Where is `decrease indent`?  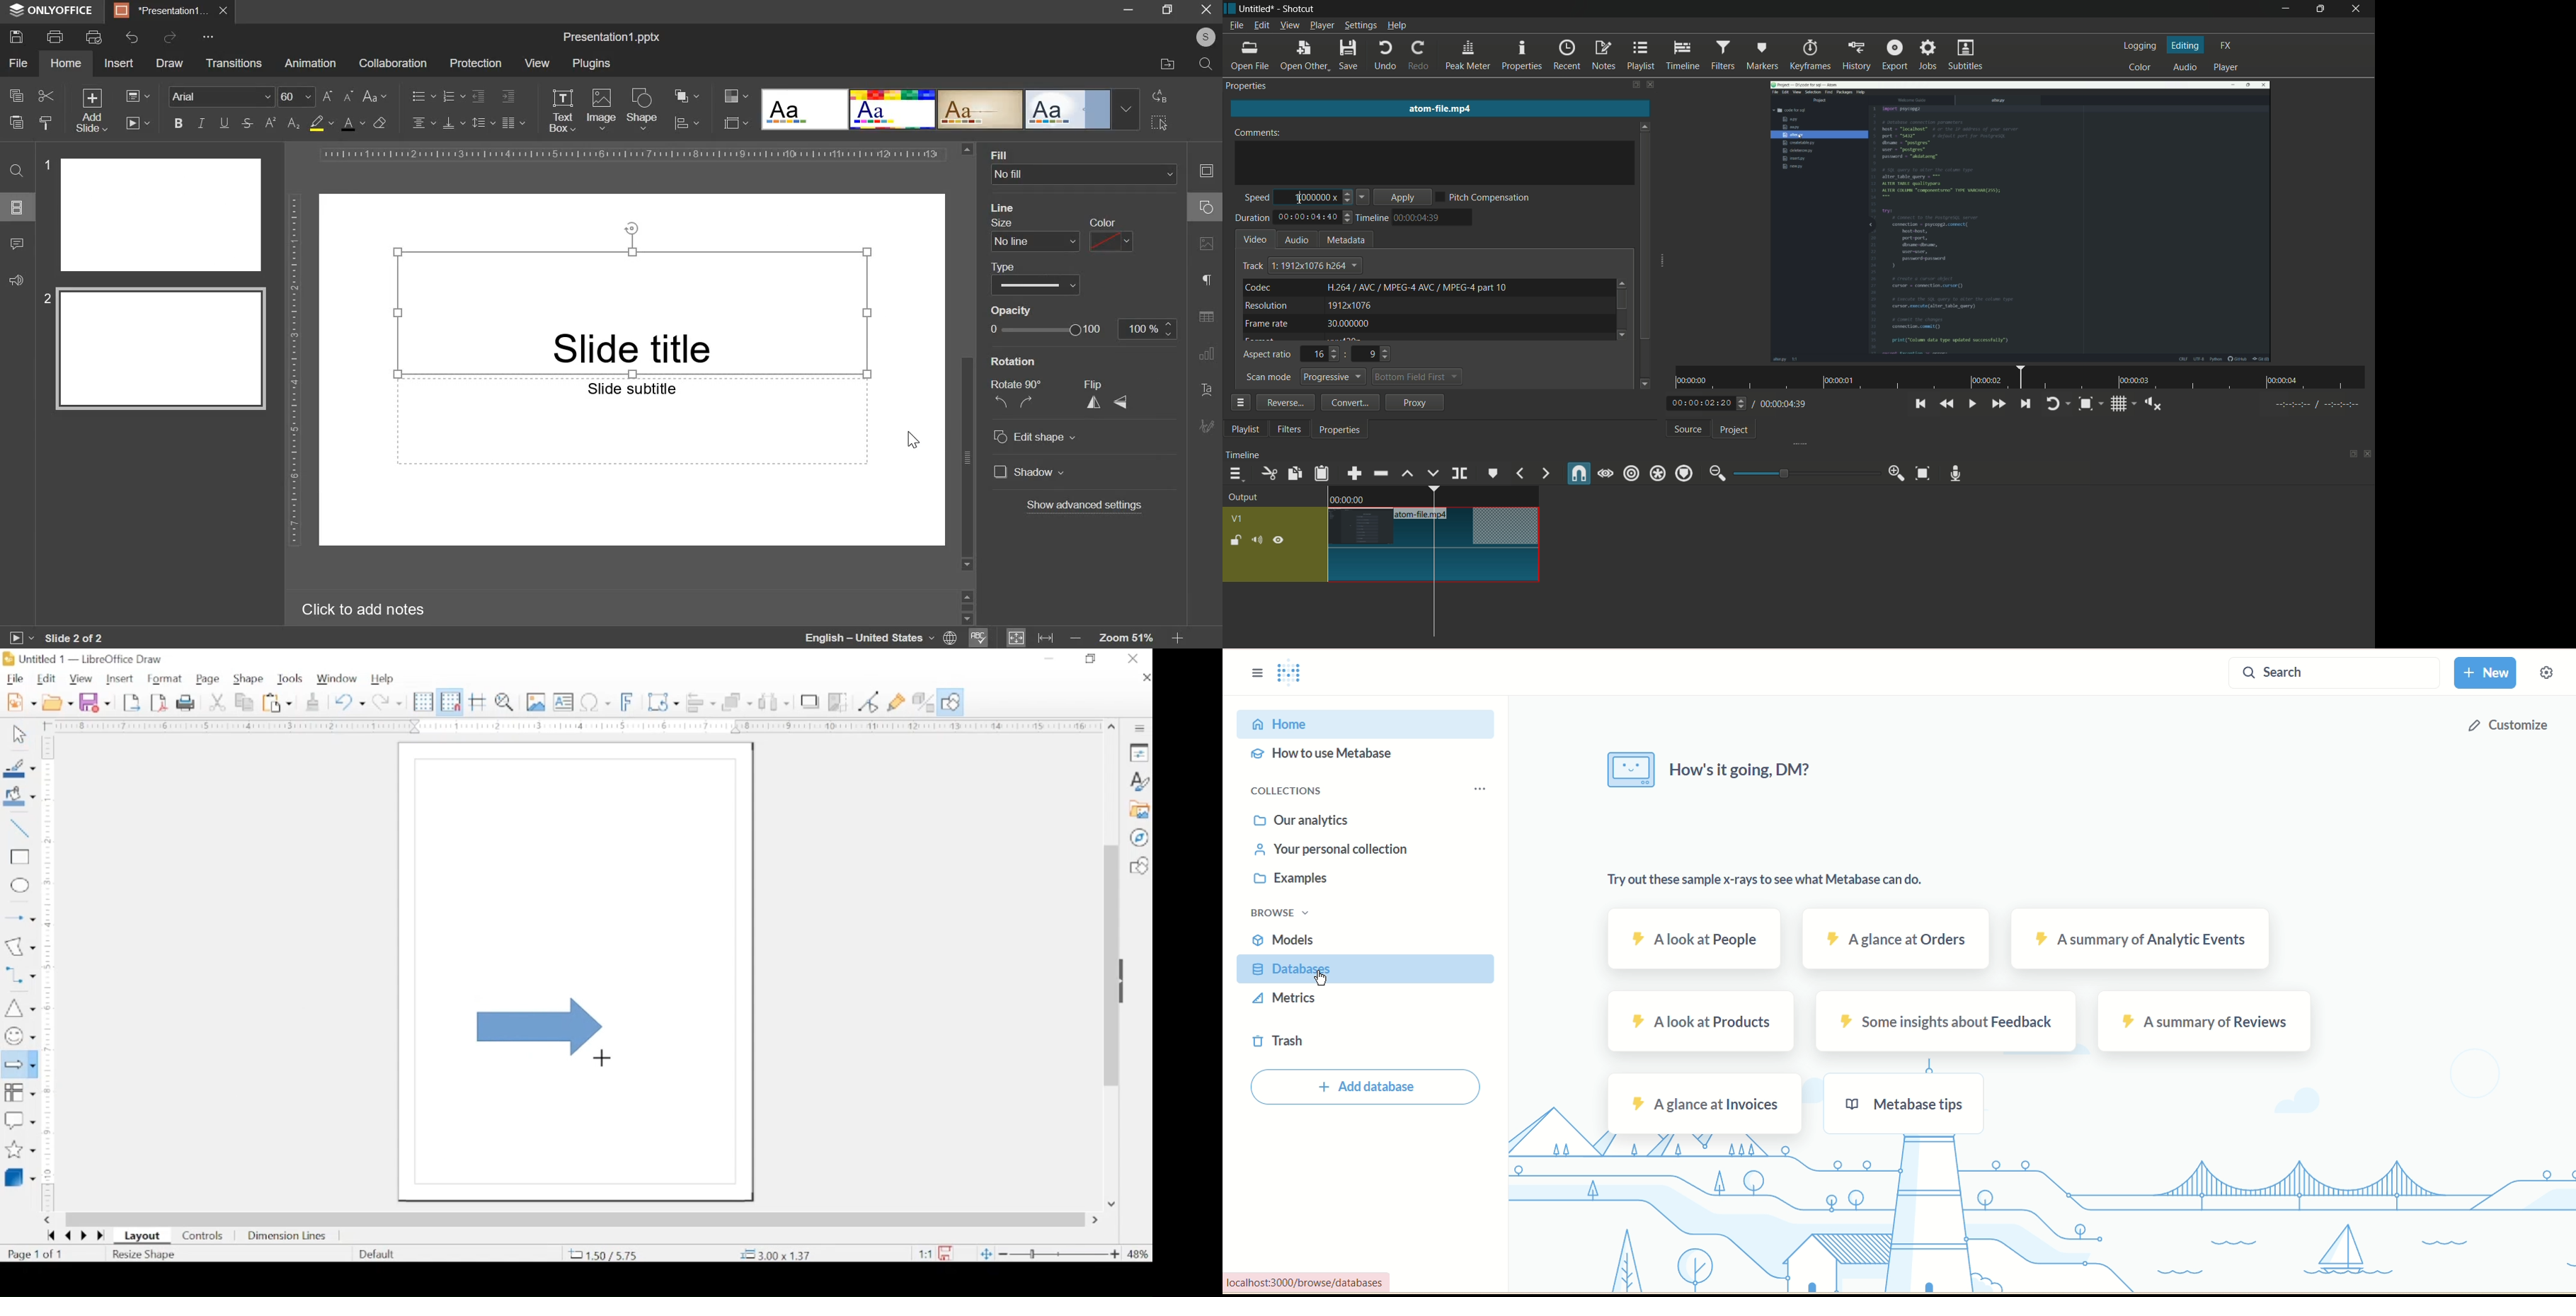 decrease indent is located at coordinates (478, 96).